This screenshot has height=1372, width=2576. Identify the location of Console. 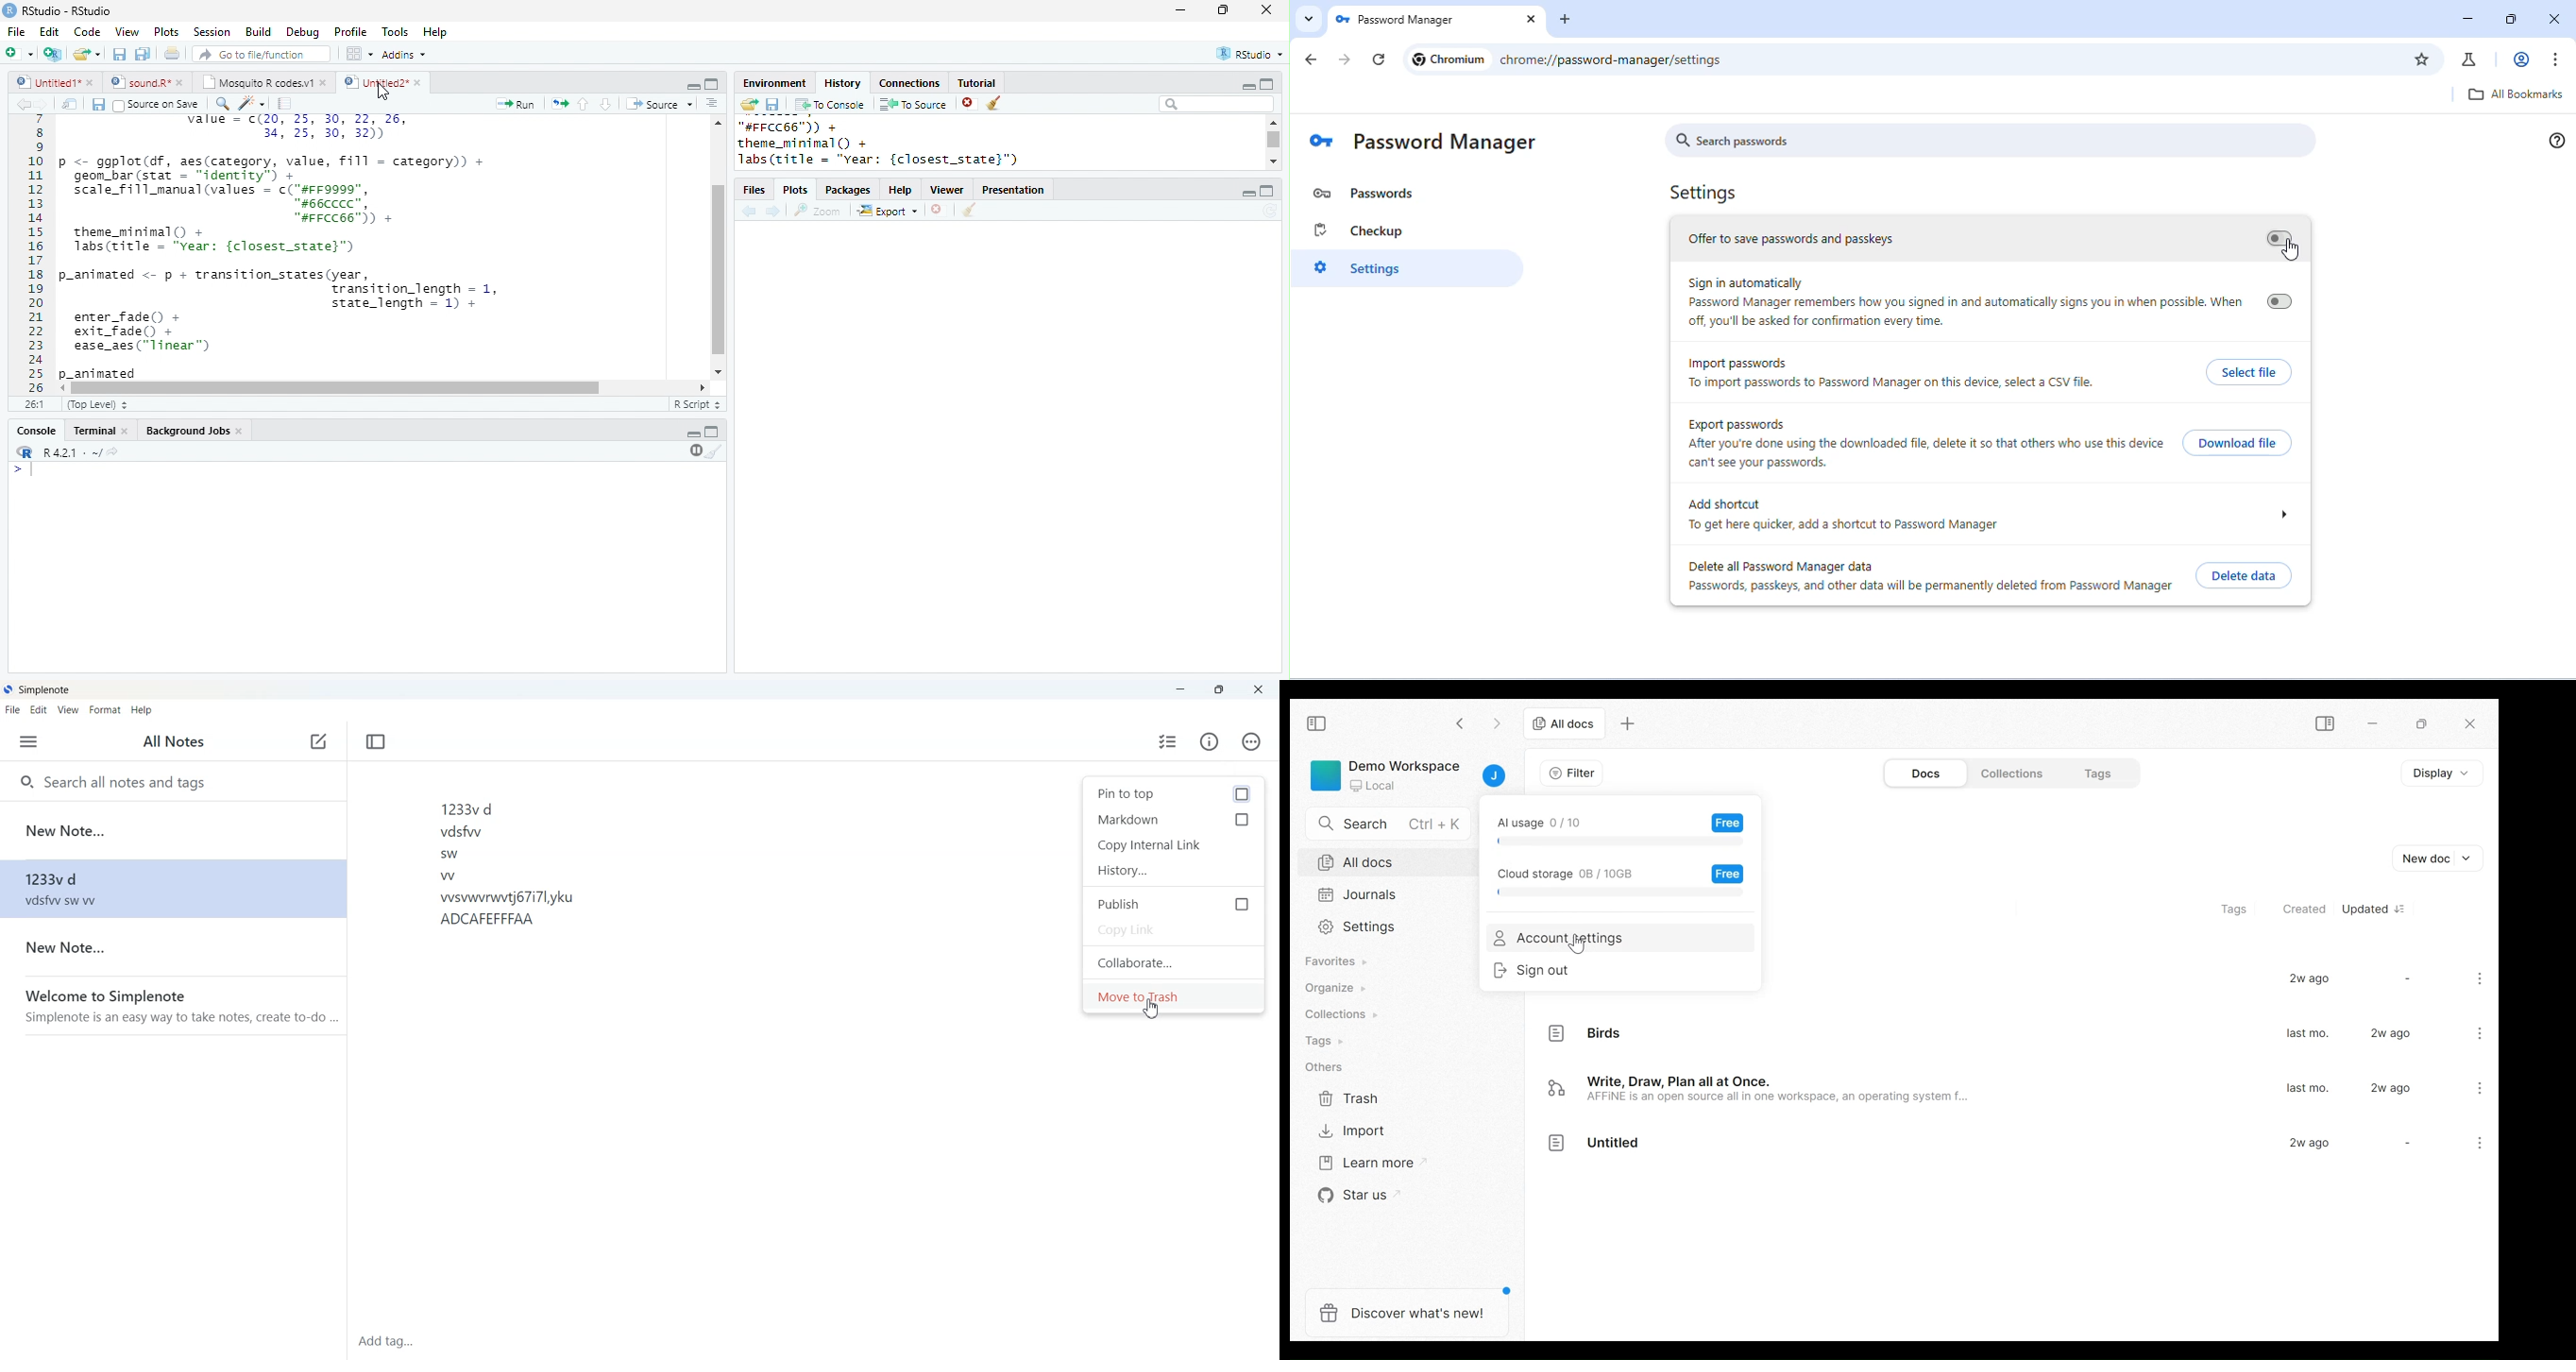
(36, 431).